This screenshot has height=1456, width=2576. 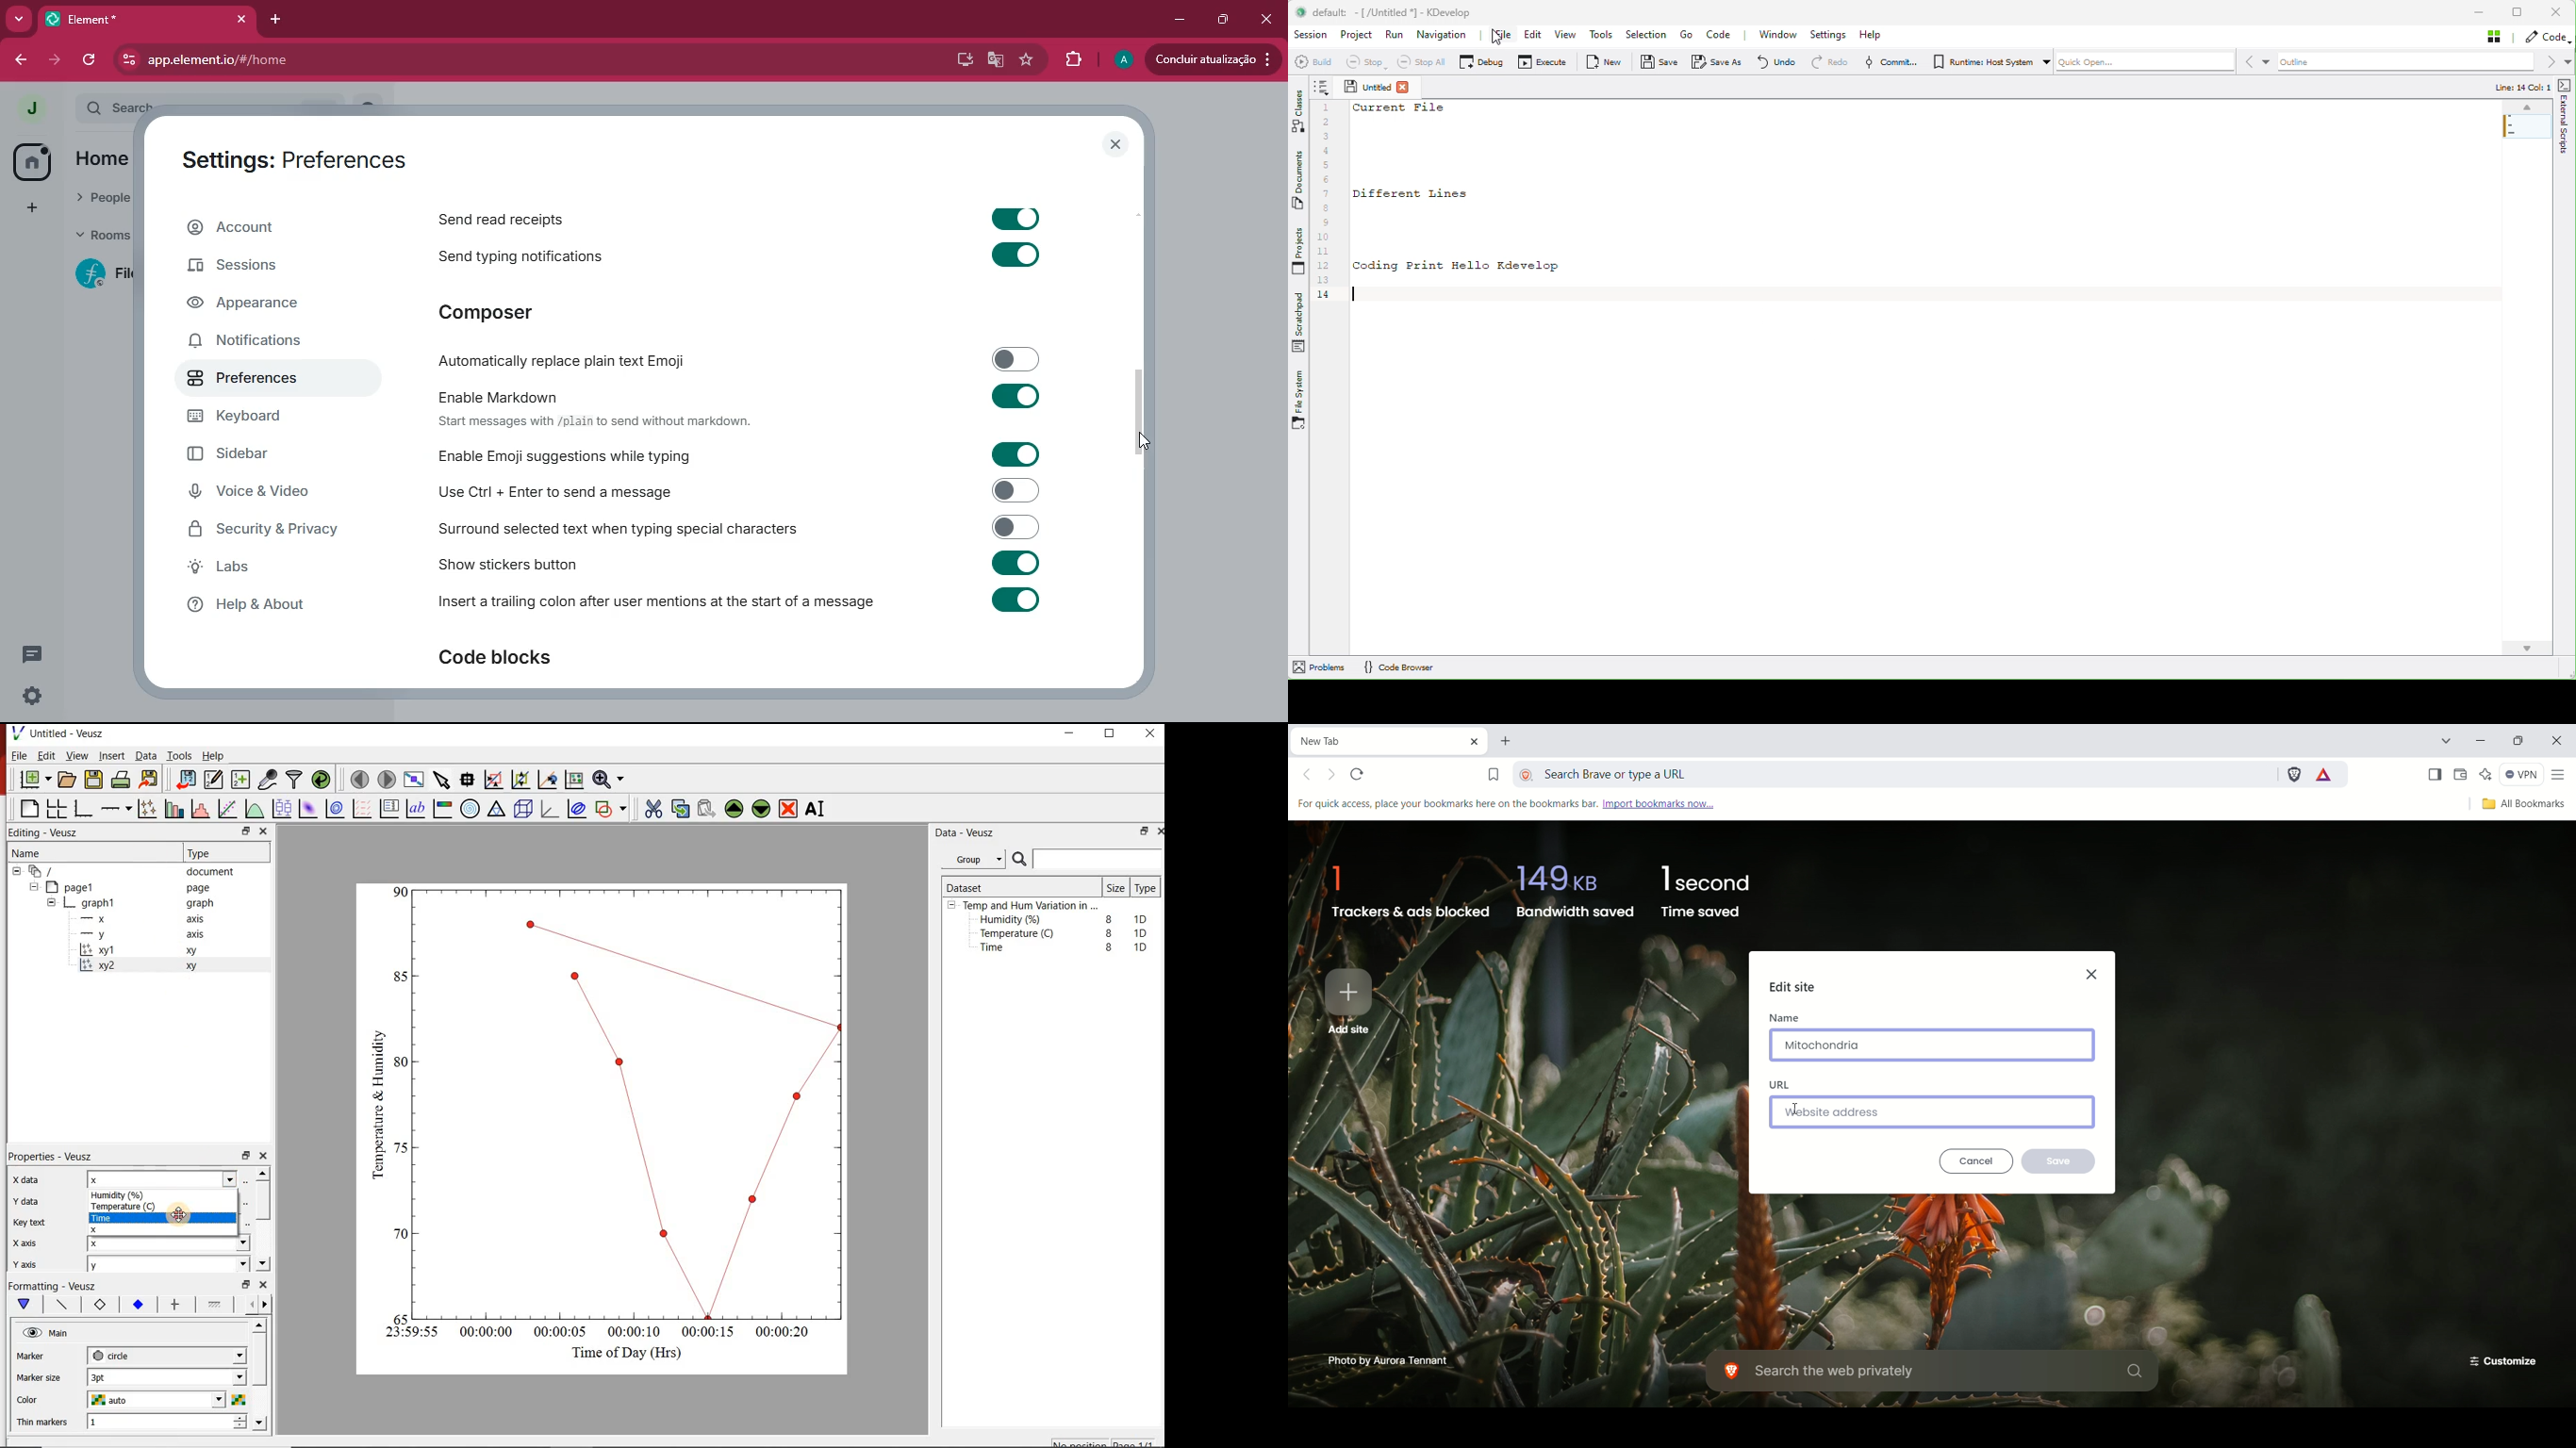 I want to click on 0.8, so click(x=400, y=976).